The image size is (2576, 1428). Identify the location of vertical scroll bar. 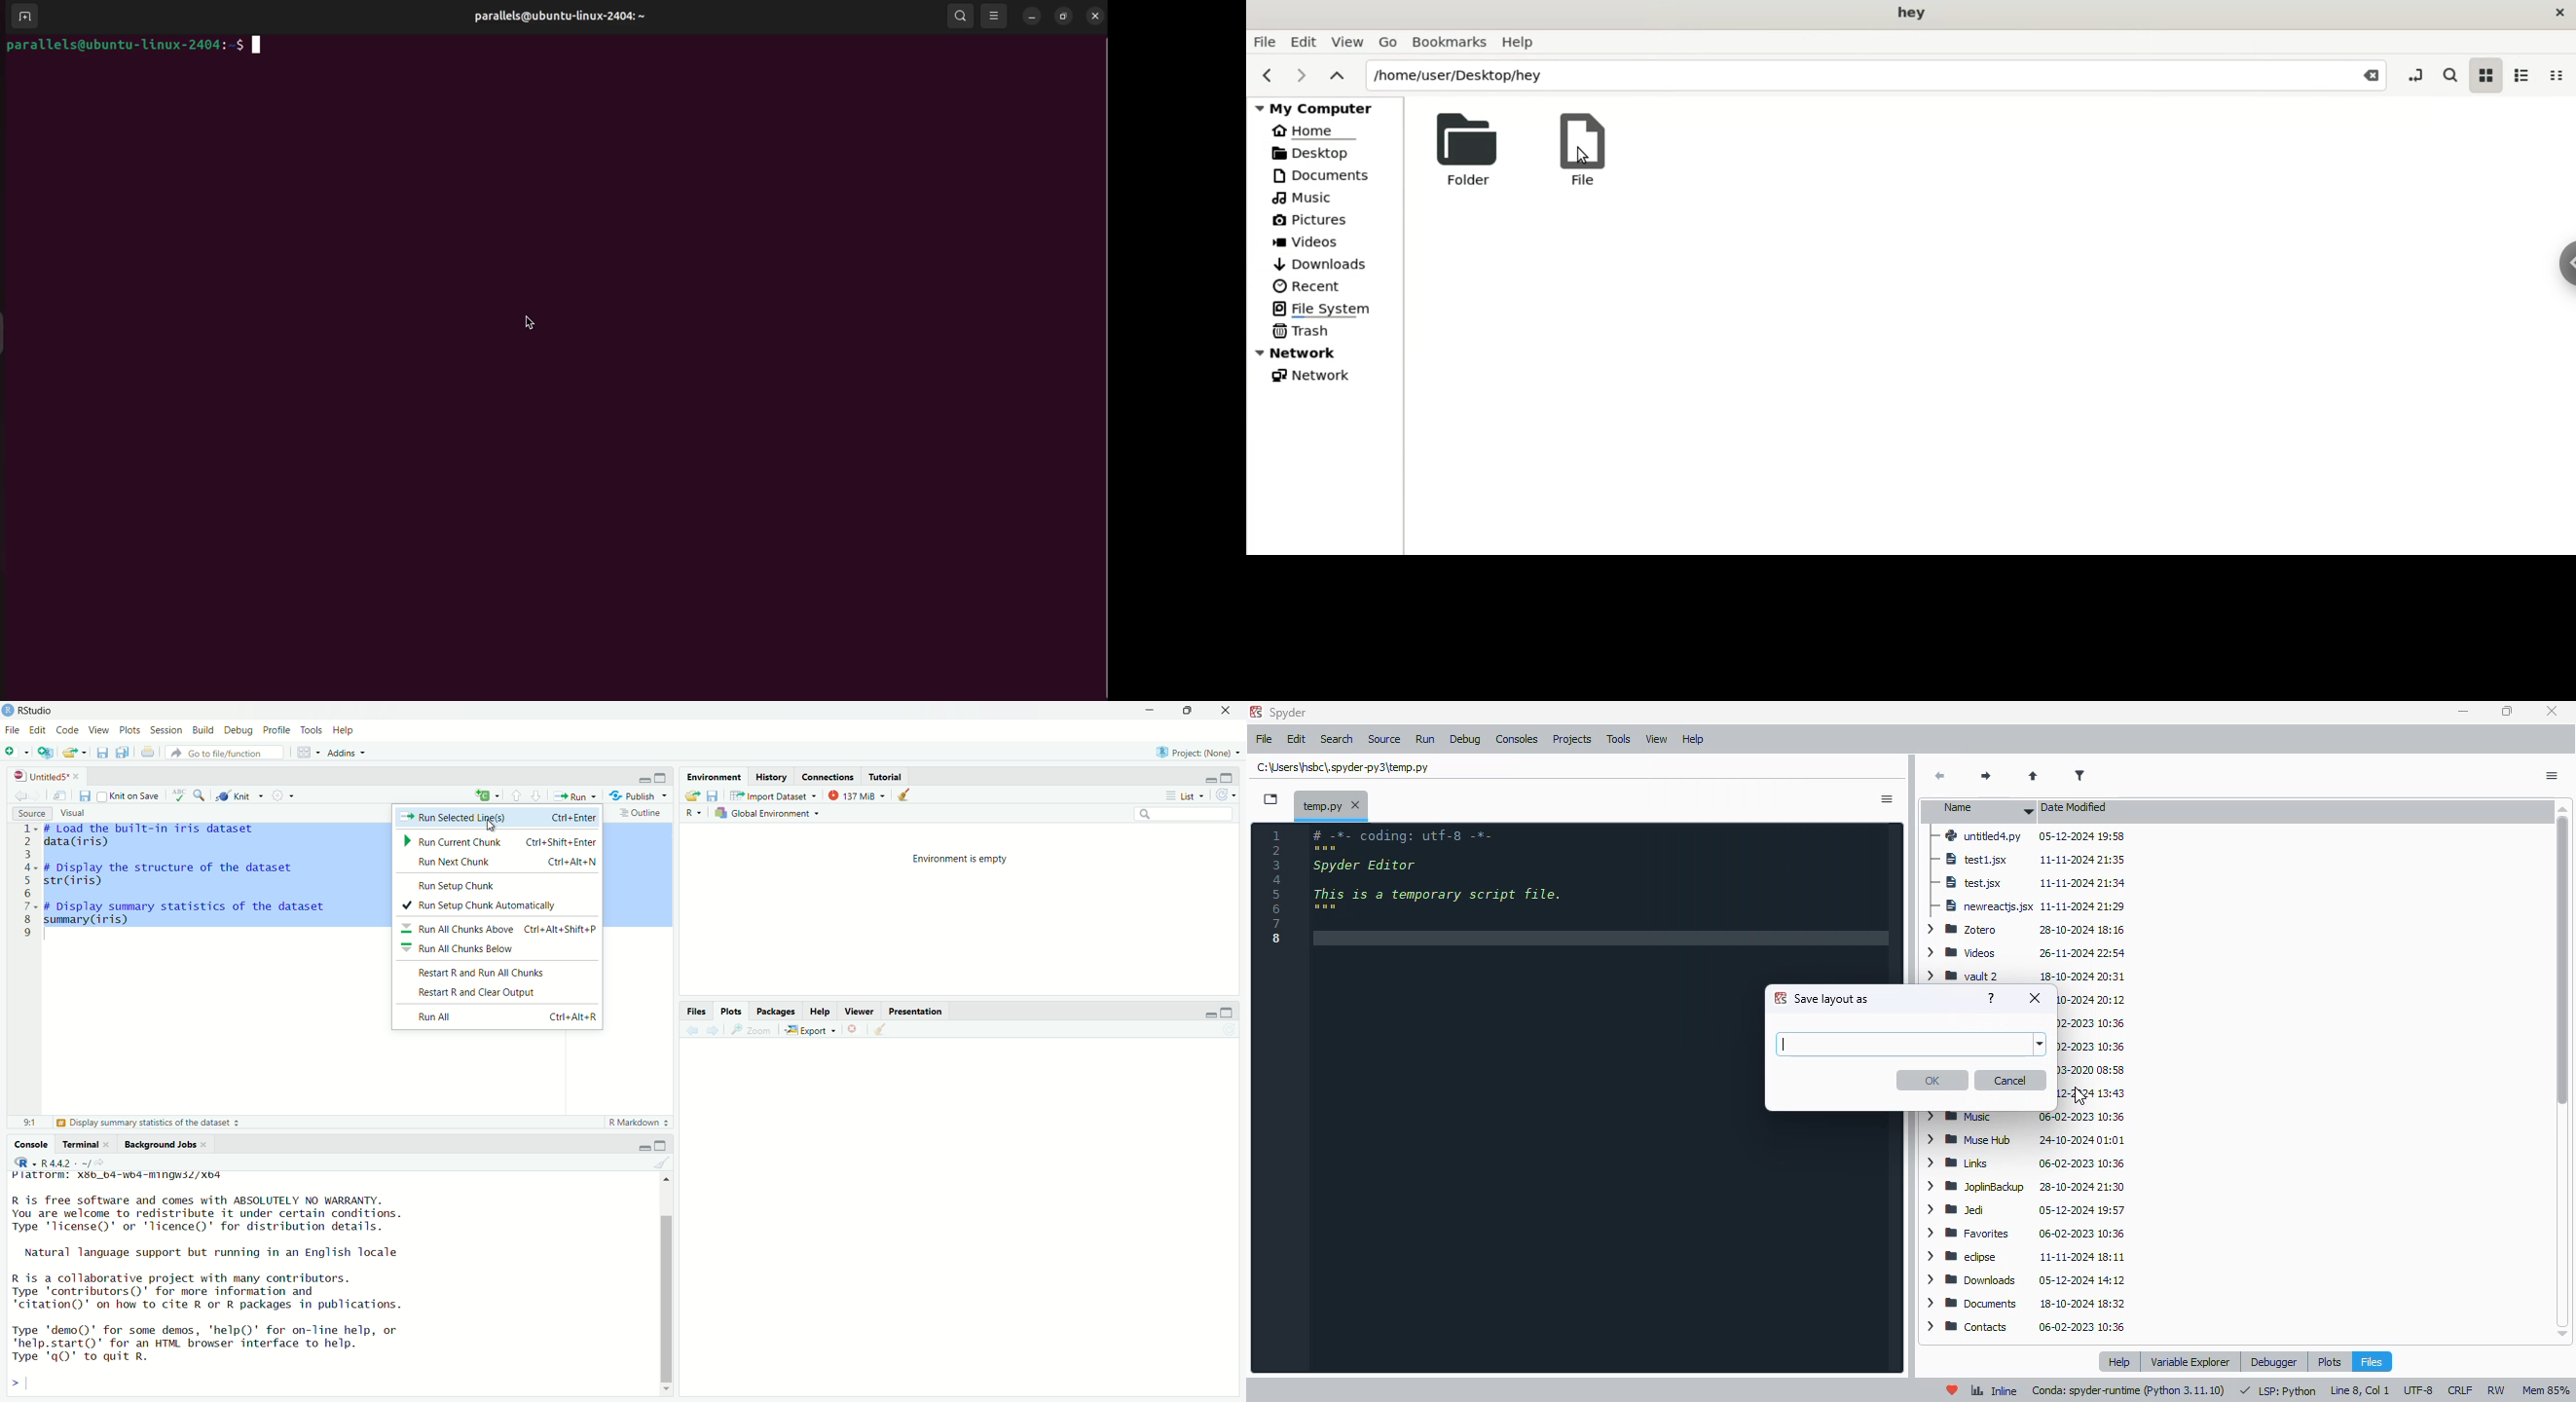
(2563, 959).